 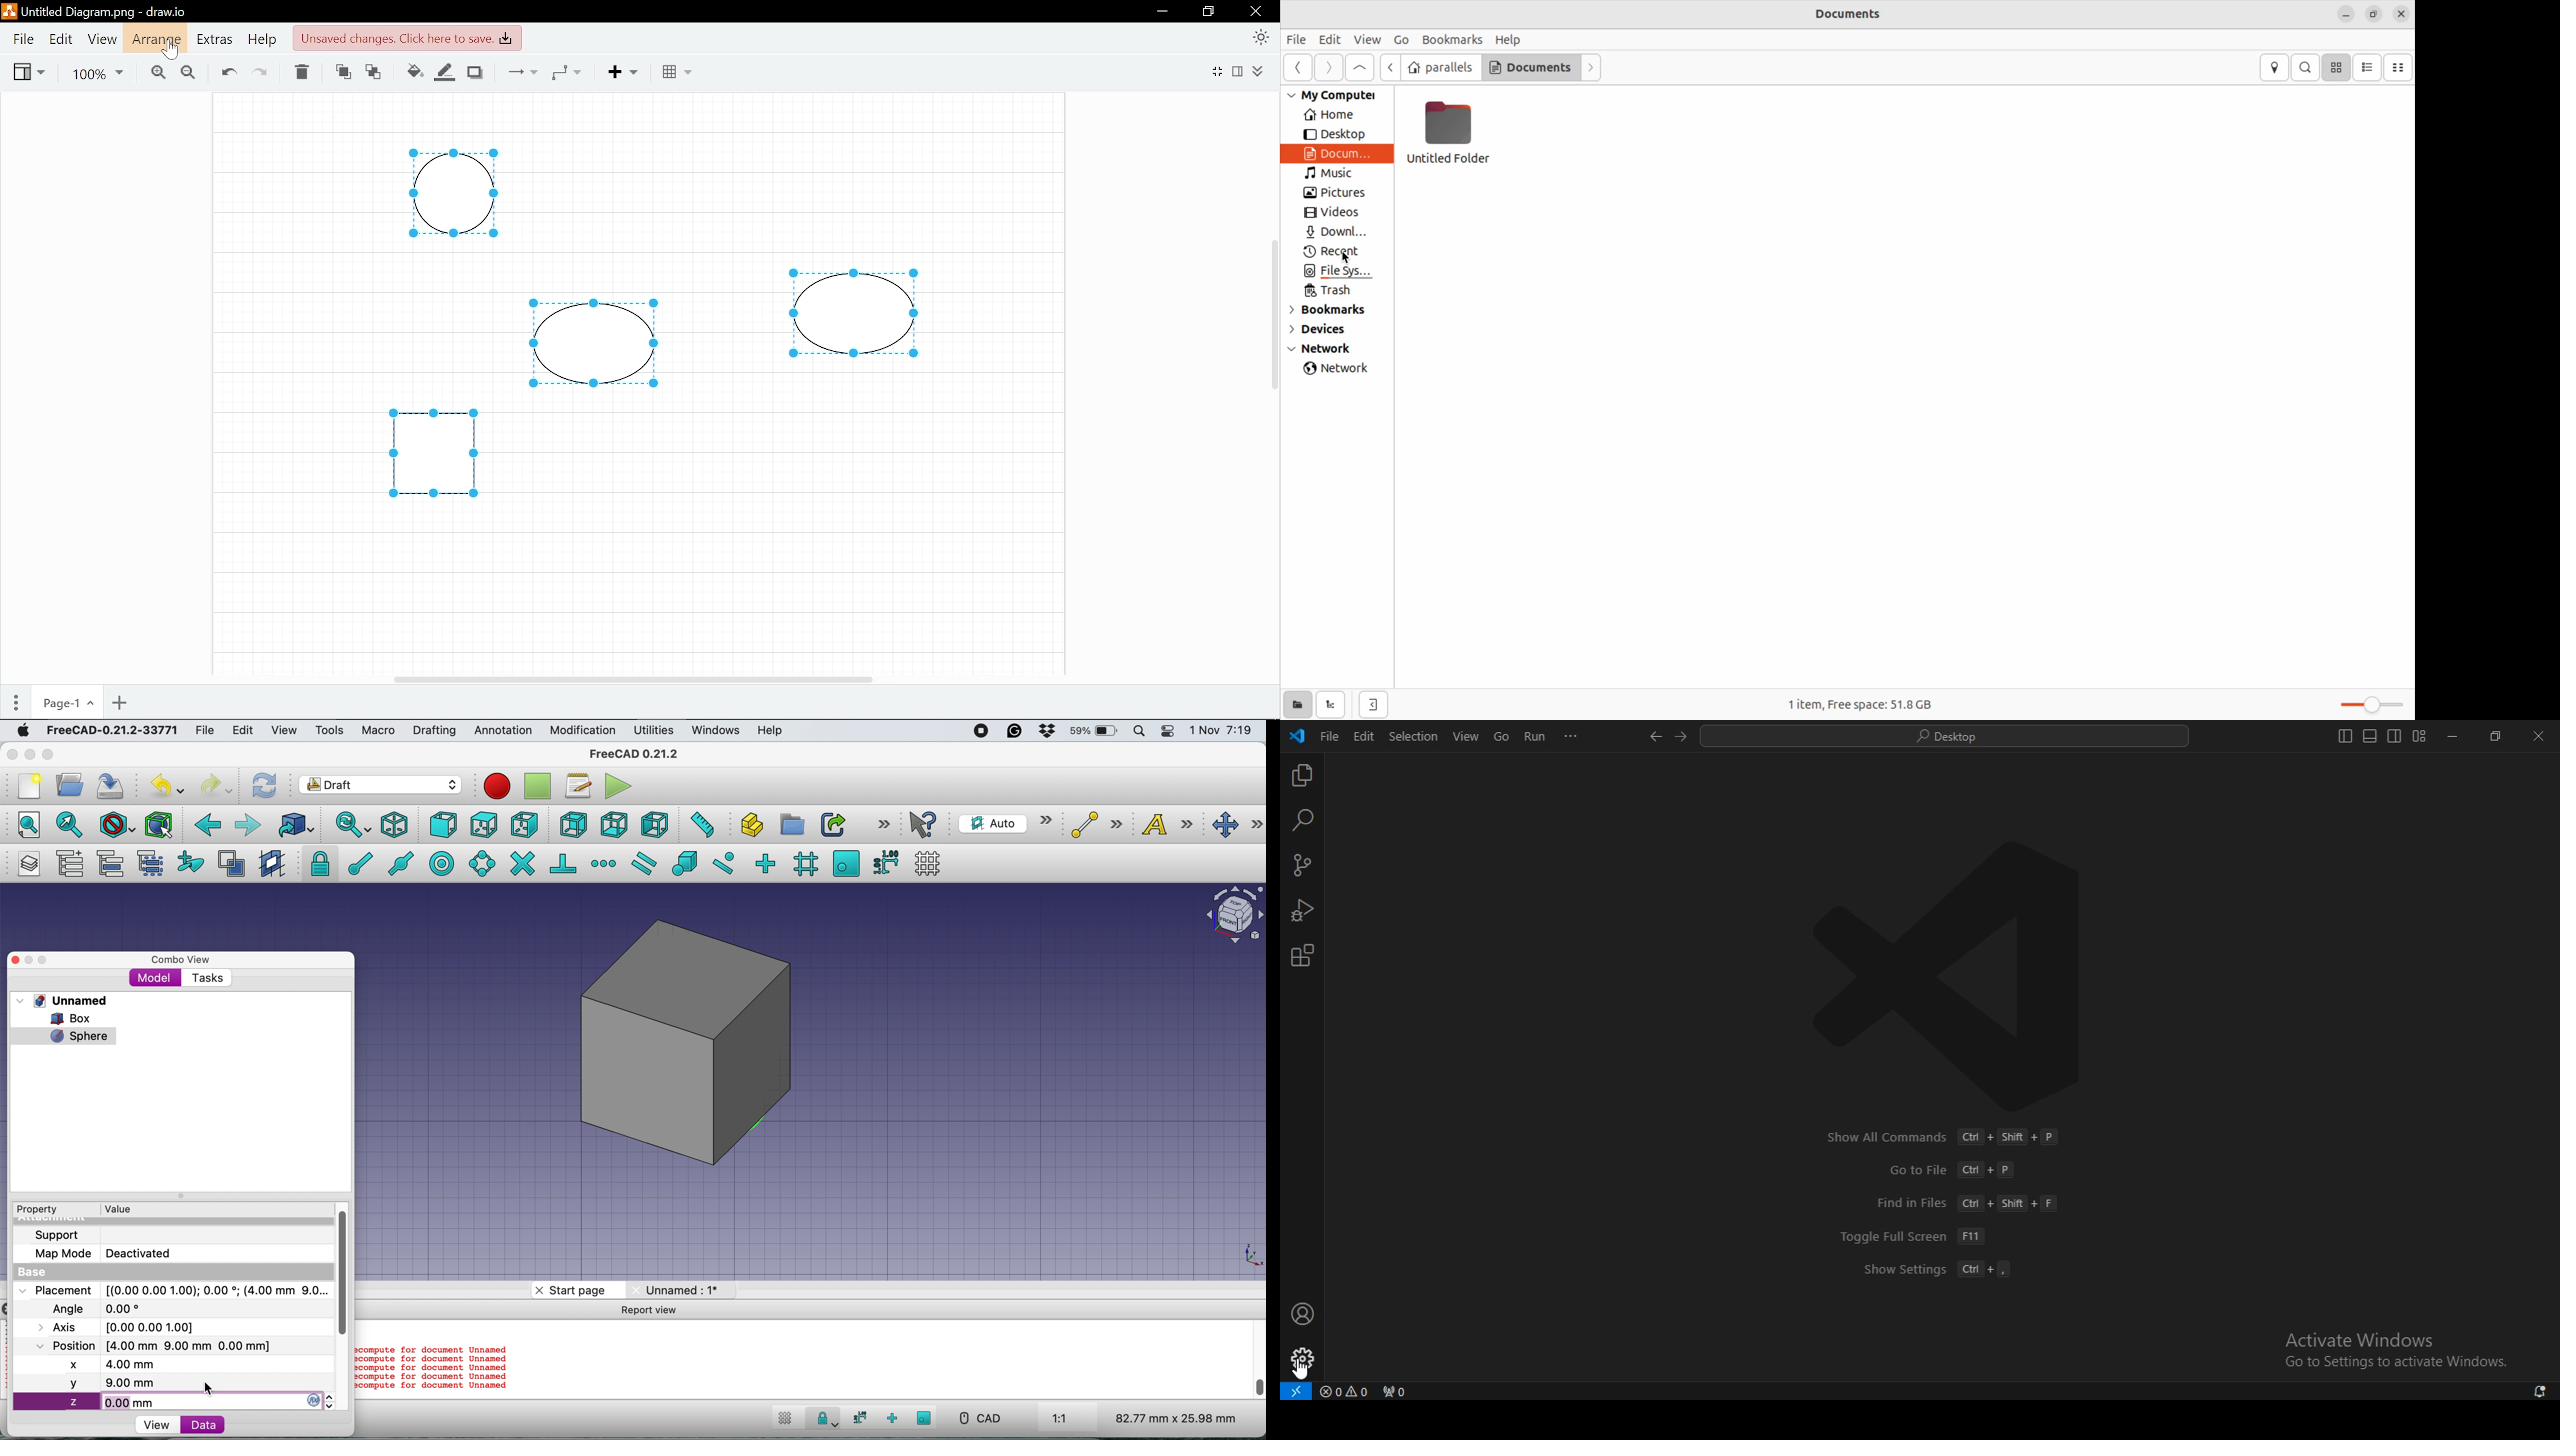 I want to click on bounding box, so click(x=158, y=825).